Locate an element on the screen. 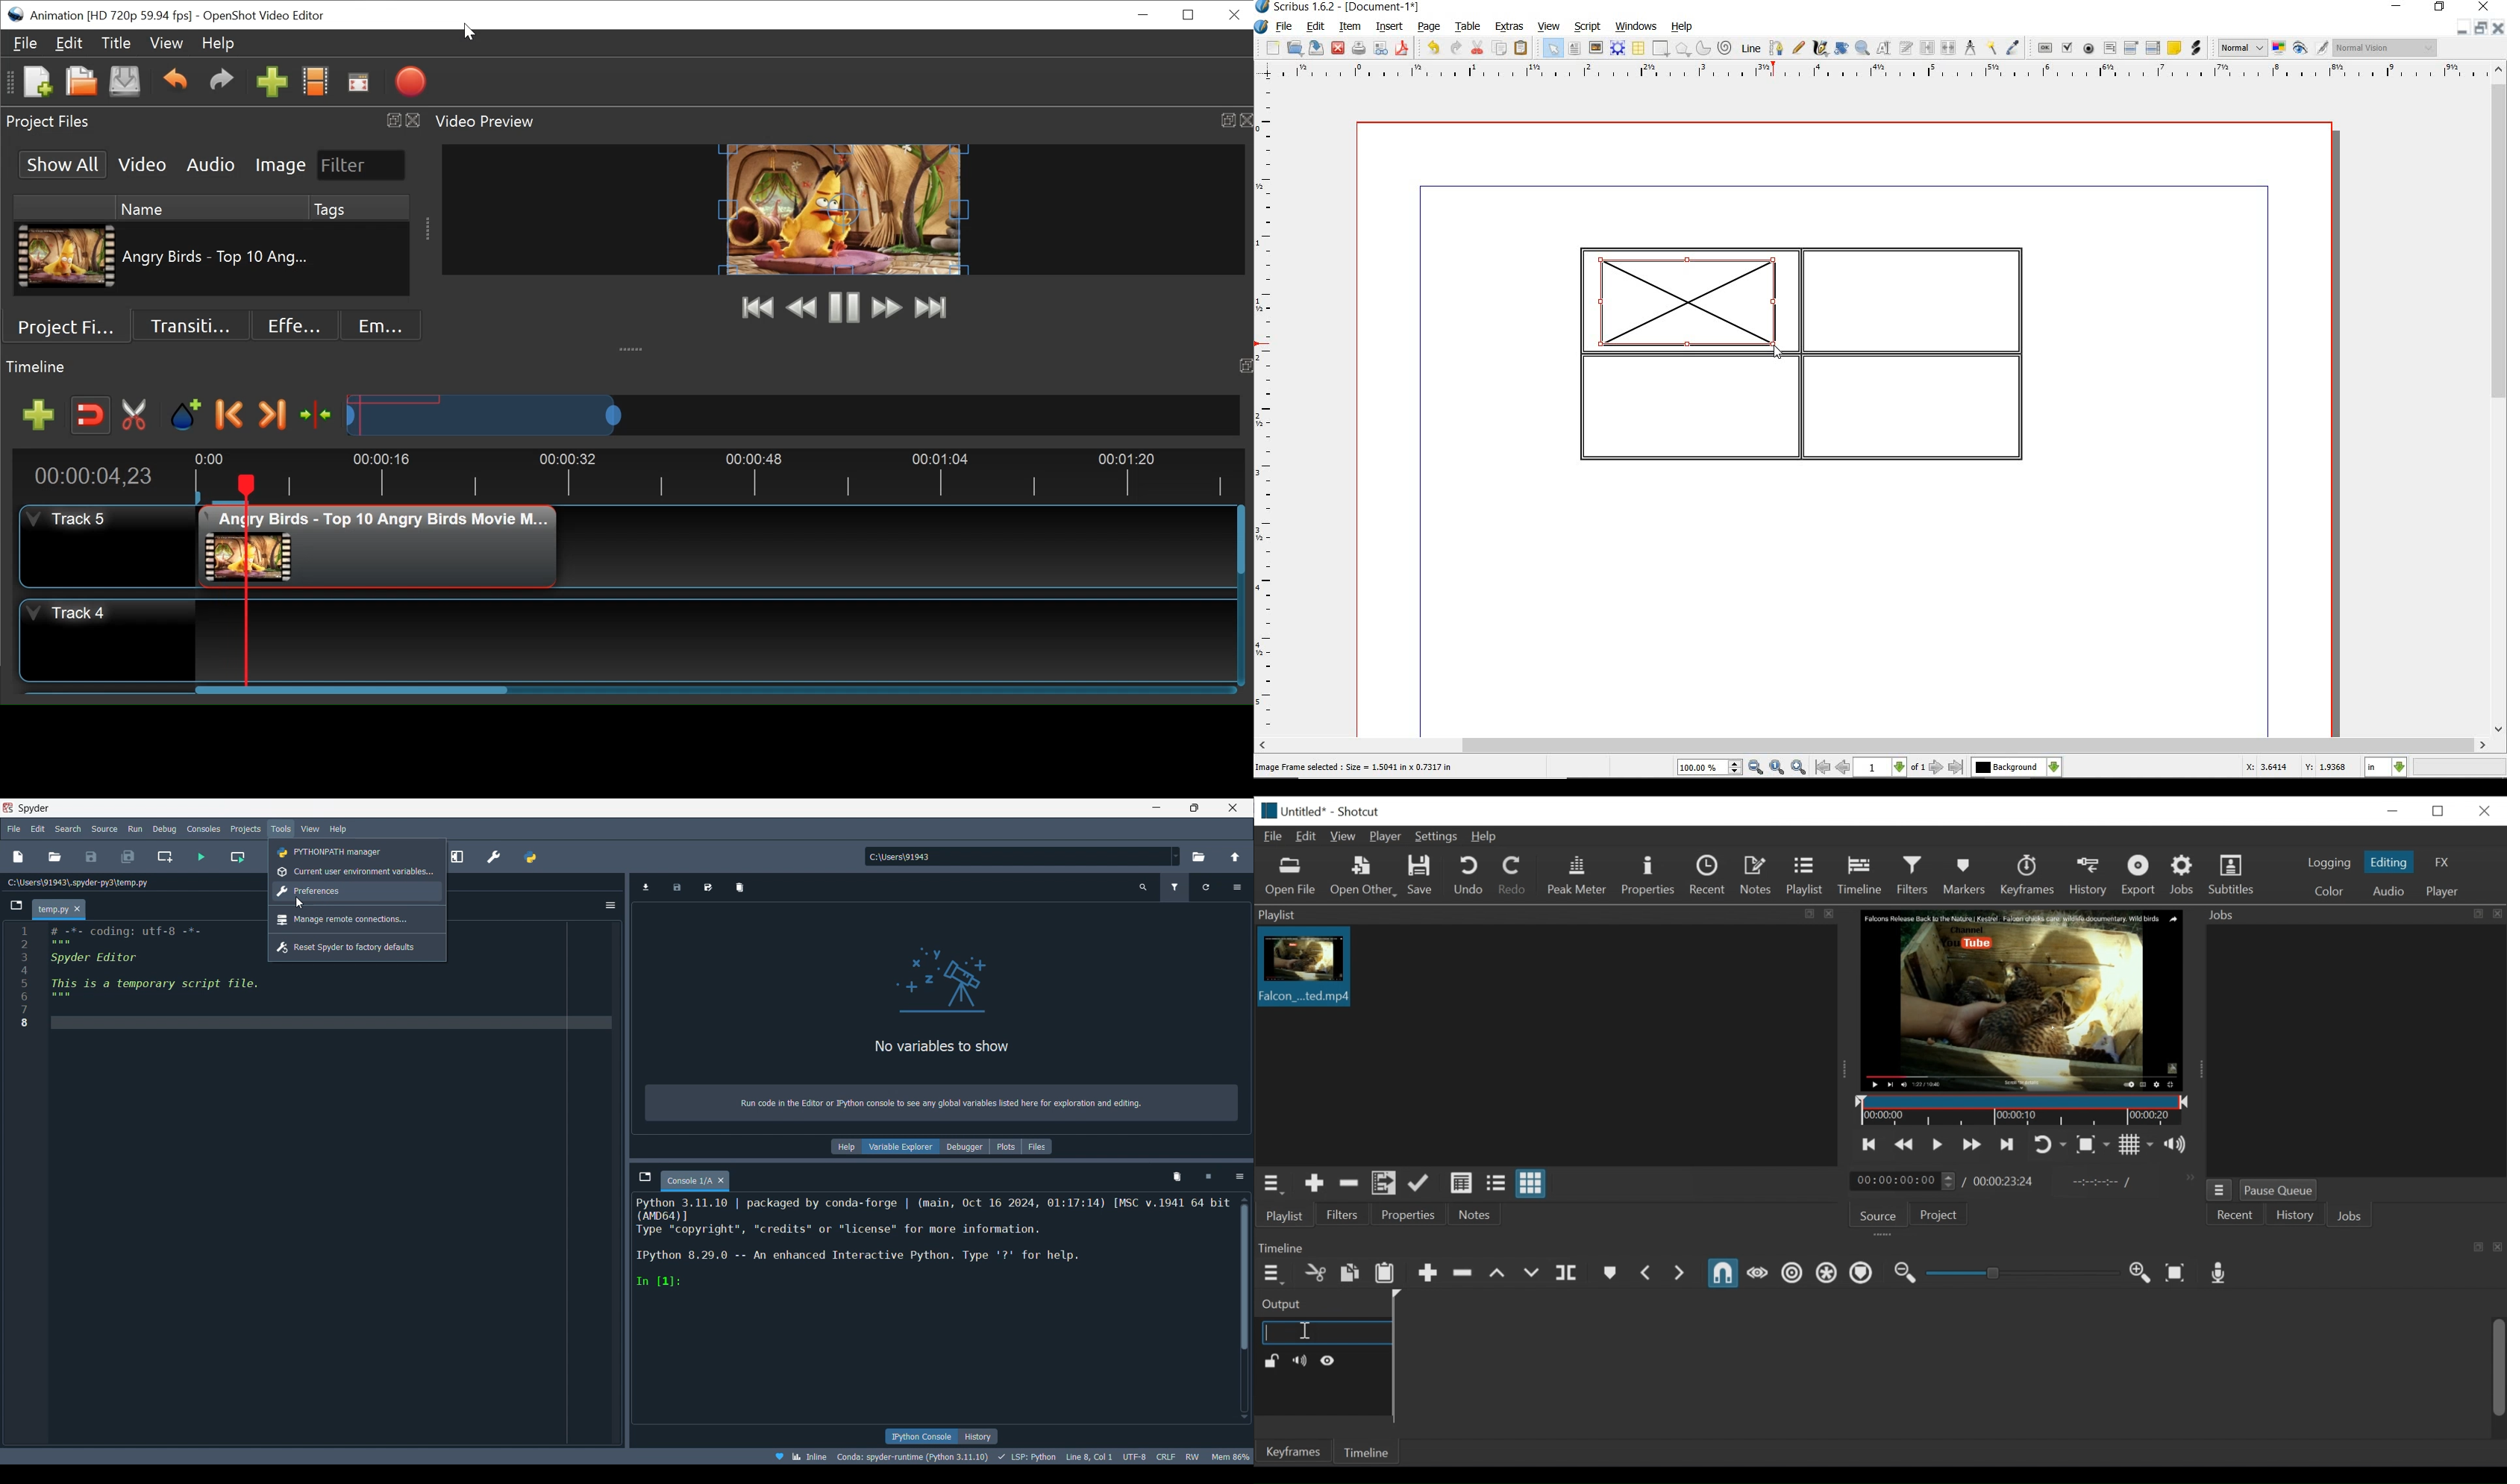 The image size is (2520, 1484). Record audio is located at coordinates (2220, 1273).